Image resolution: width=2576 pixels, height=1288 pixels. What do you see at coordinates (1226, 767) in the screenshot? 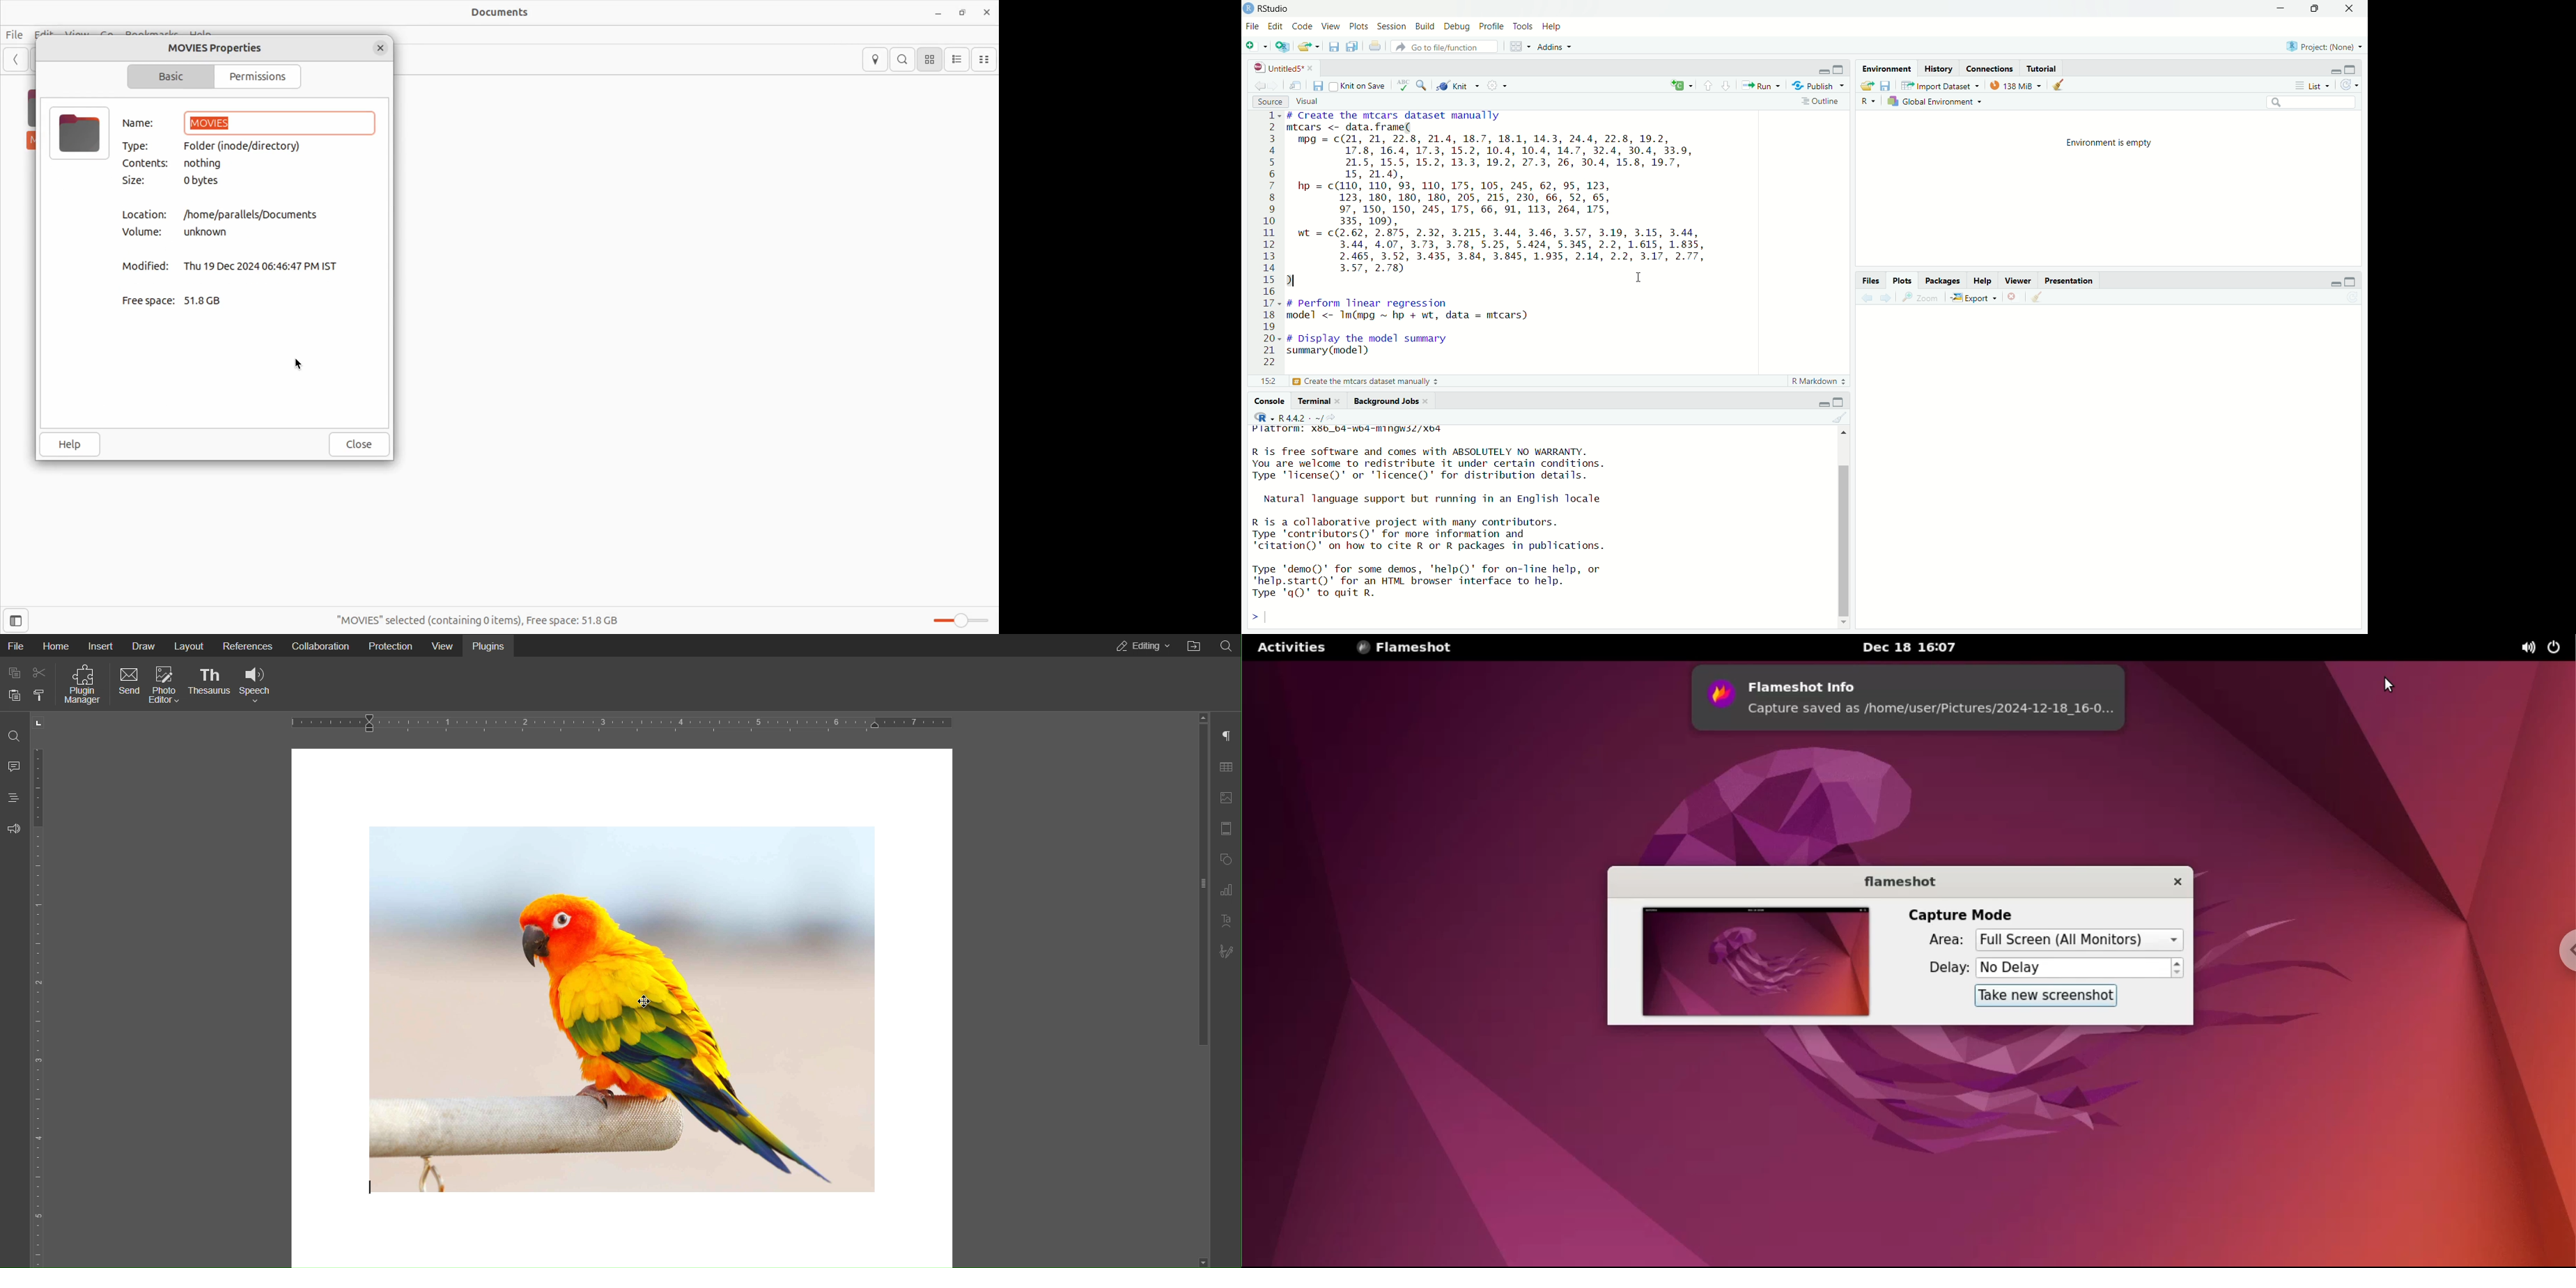
I see `Table Settings` at bounding box center [1226, 767].